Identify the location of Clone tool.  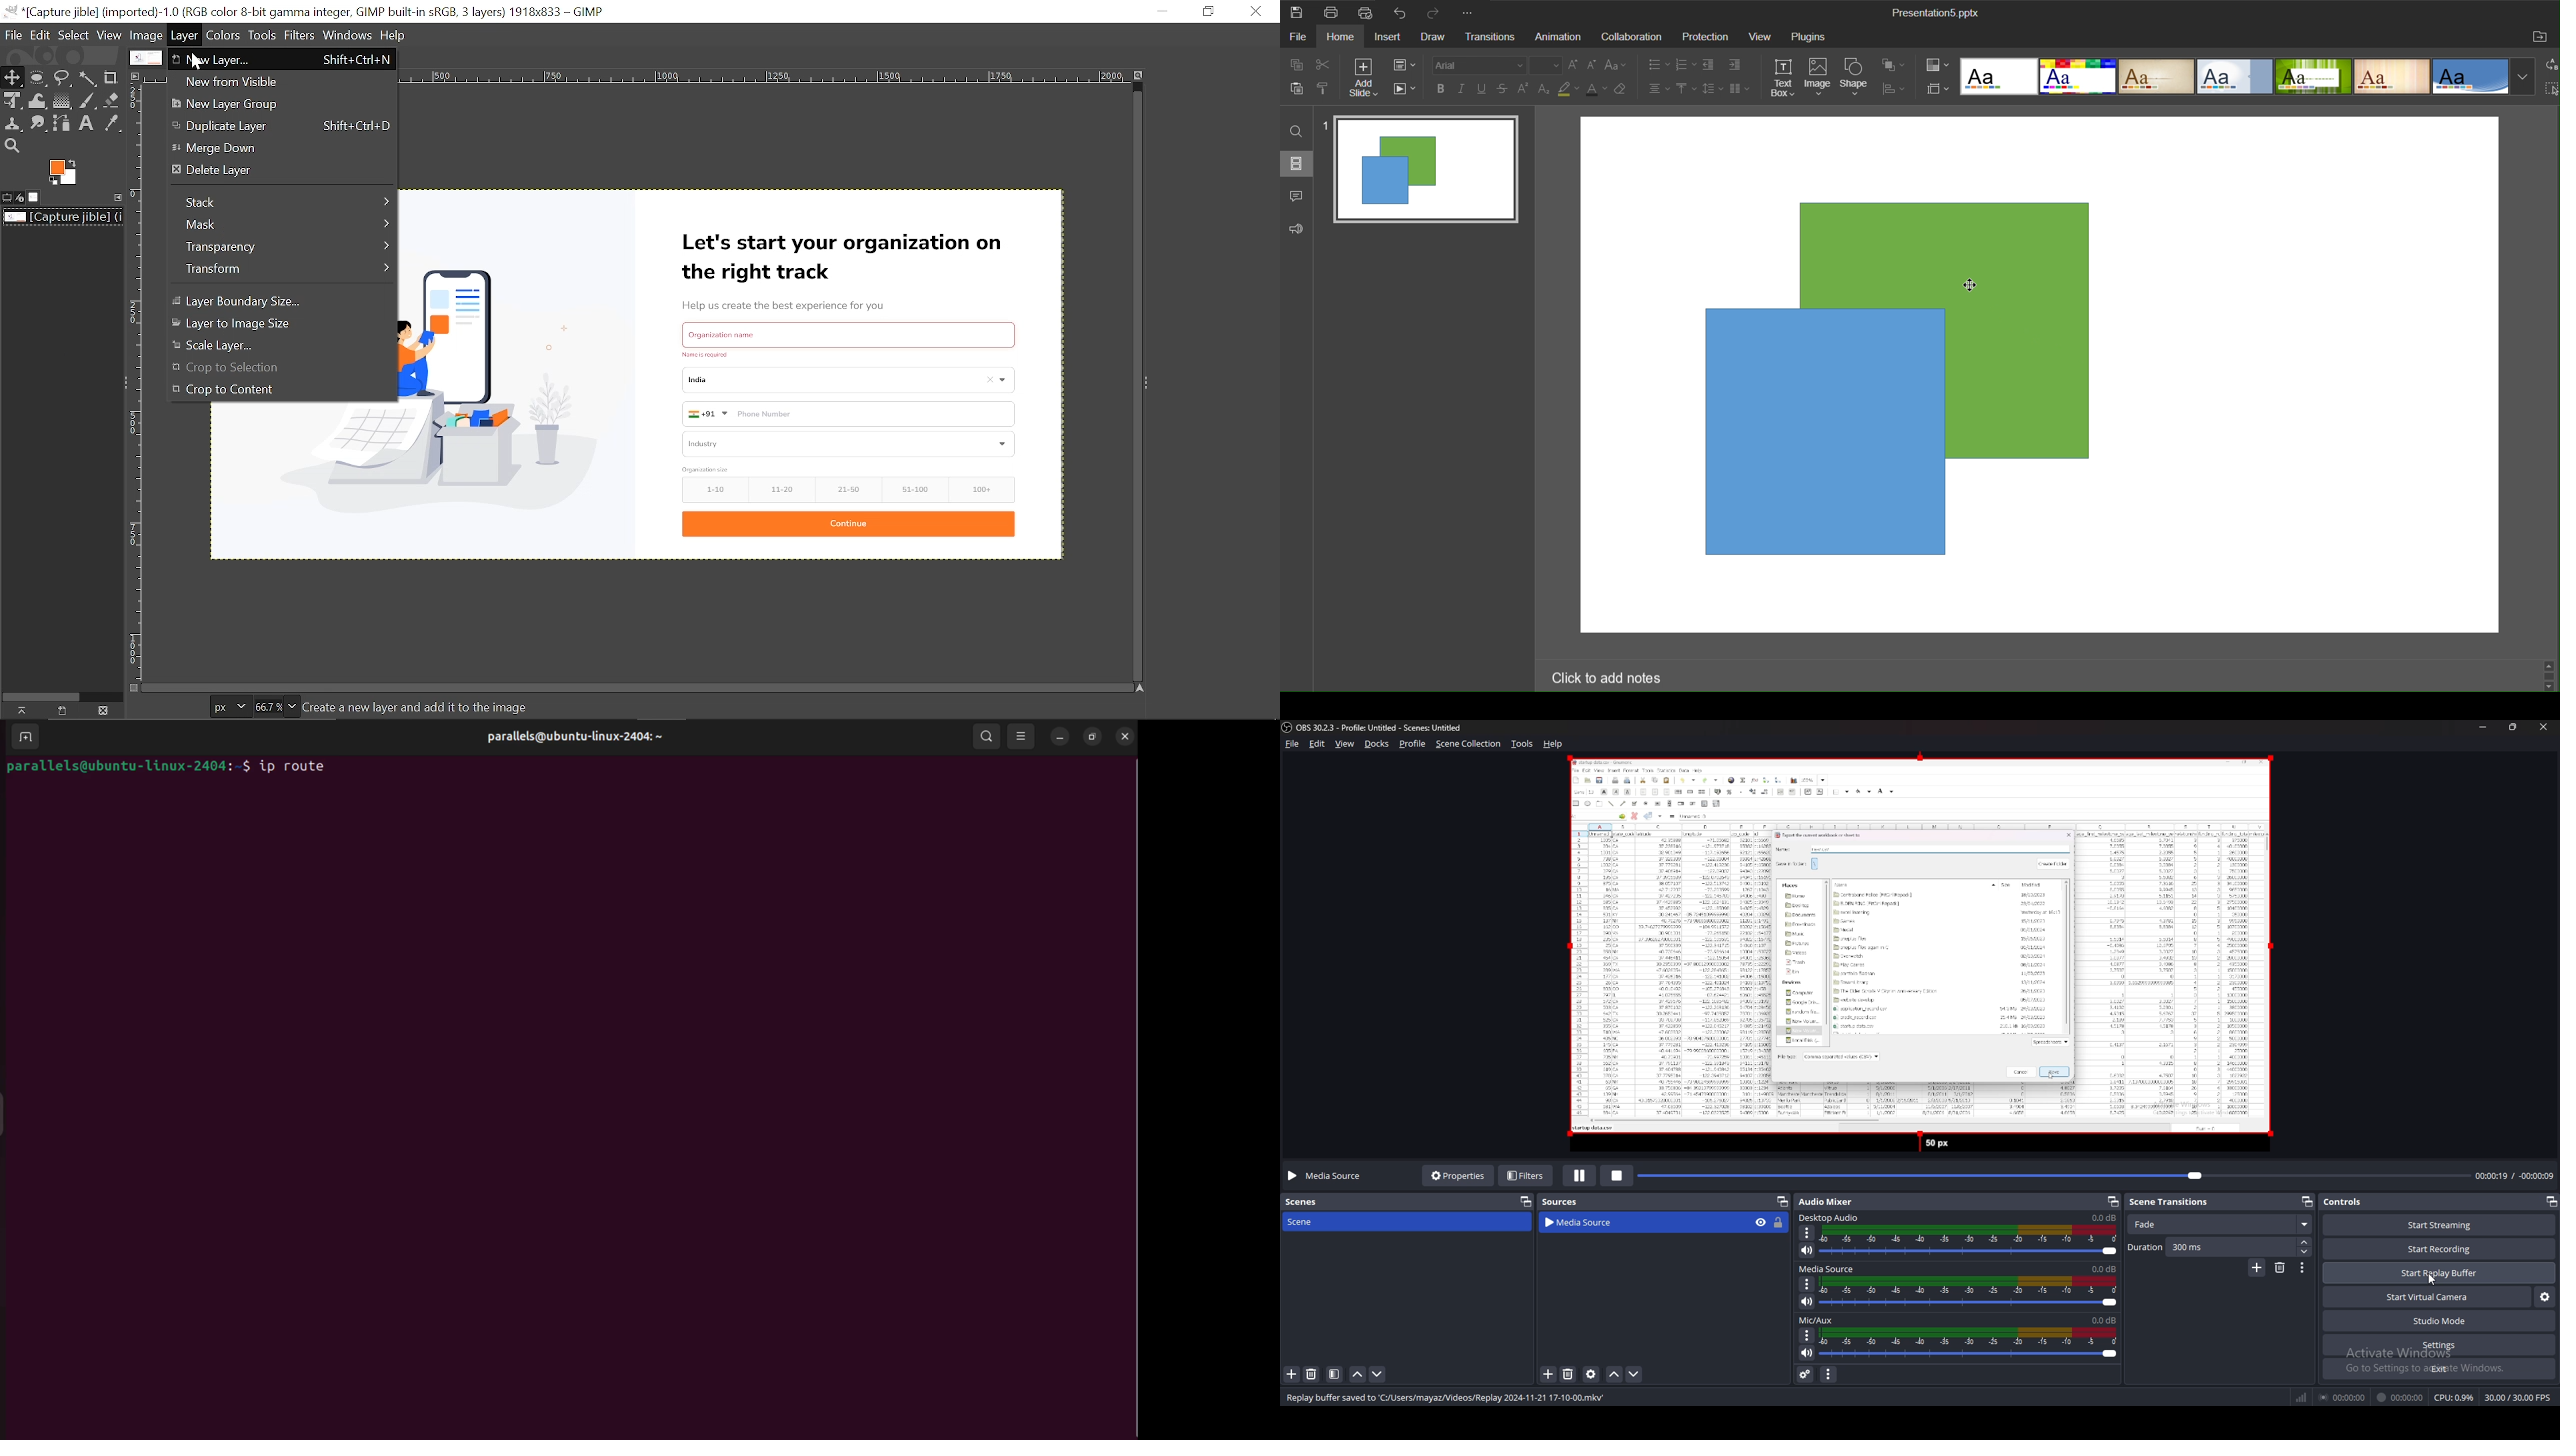
(14, 125).